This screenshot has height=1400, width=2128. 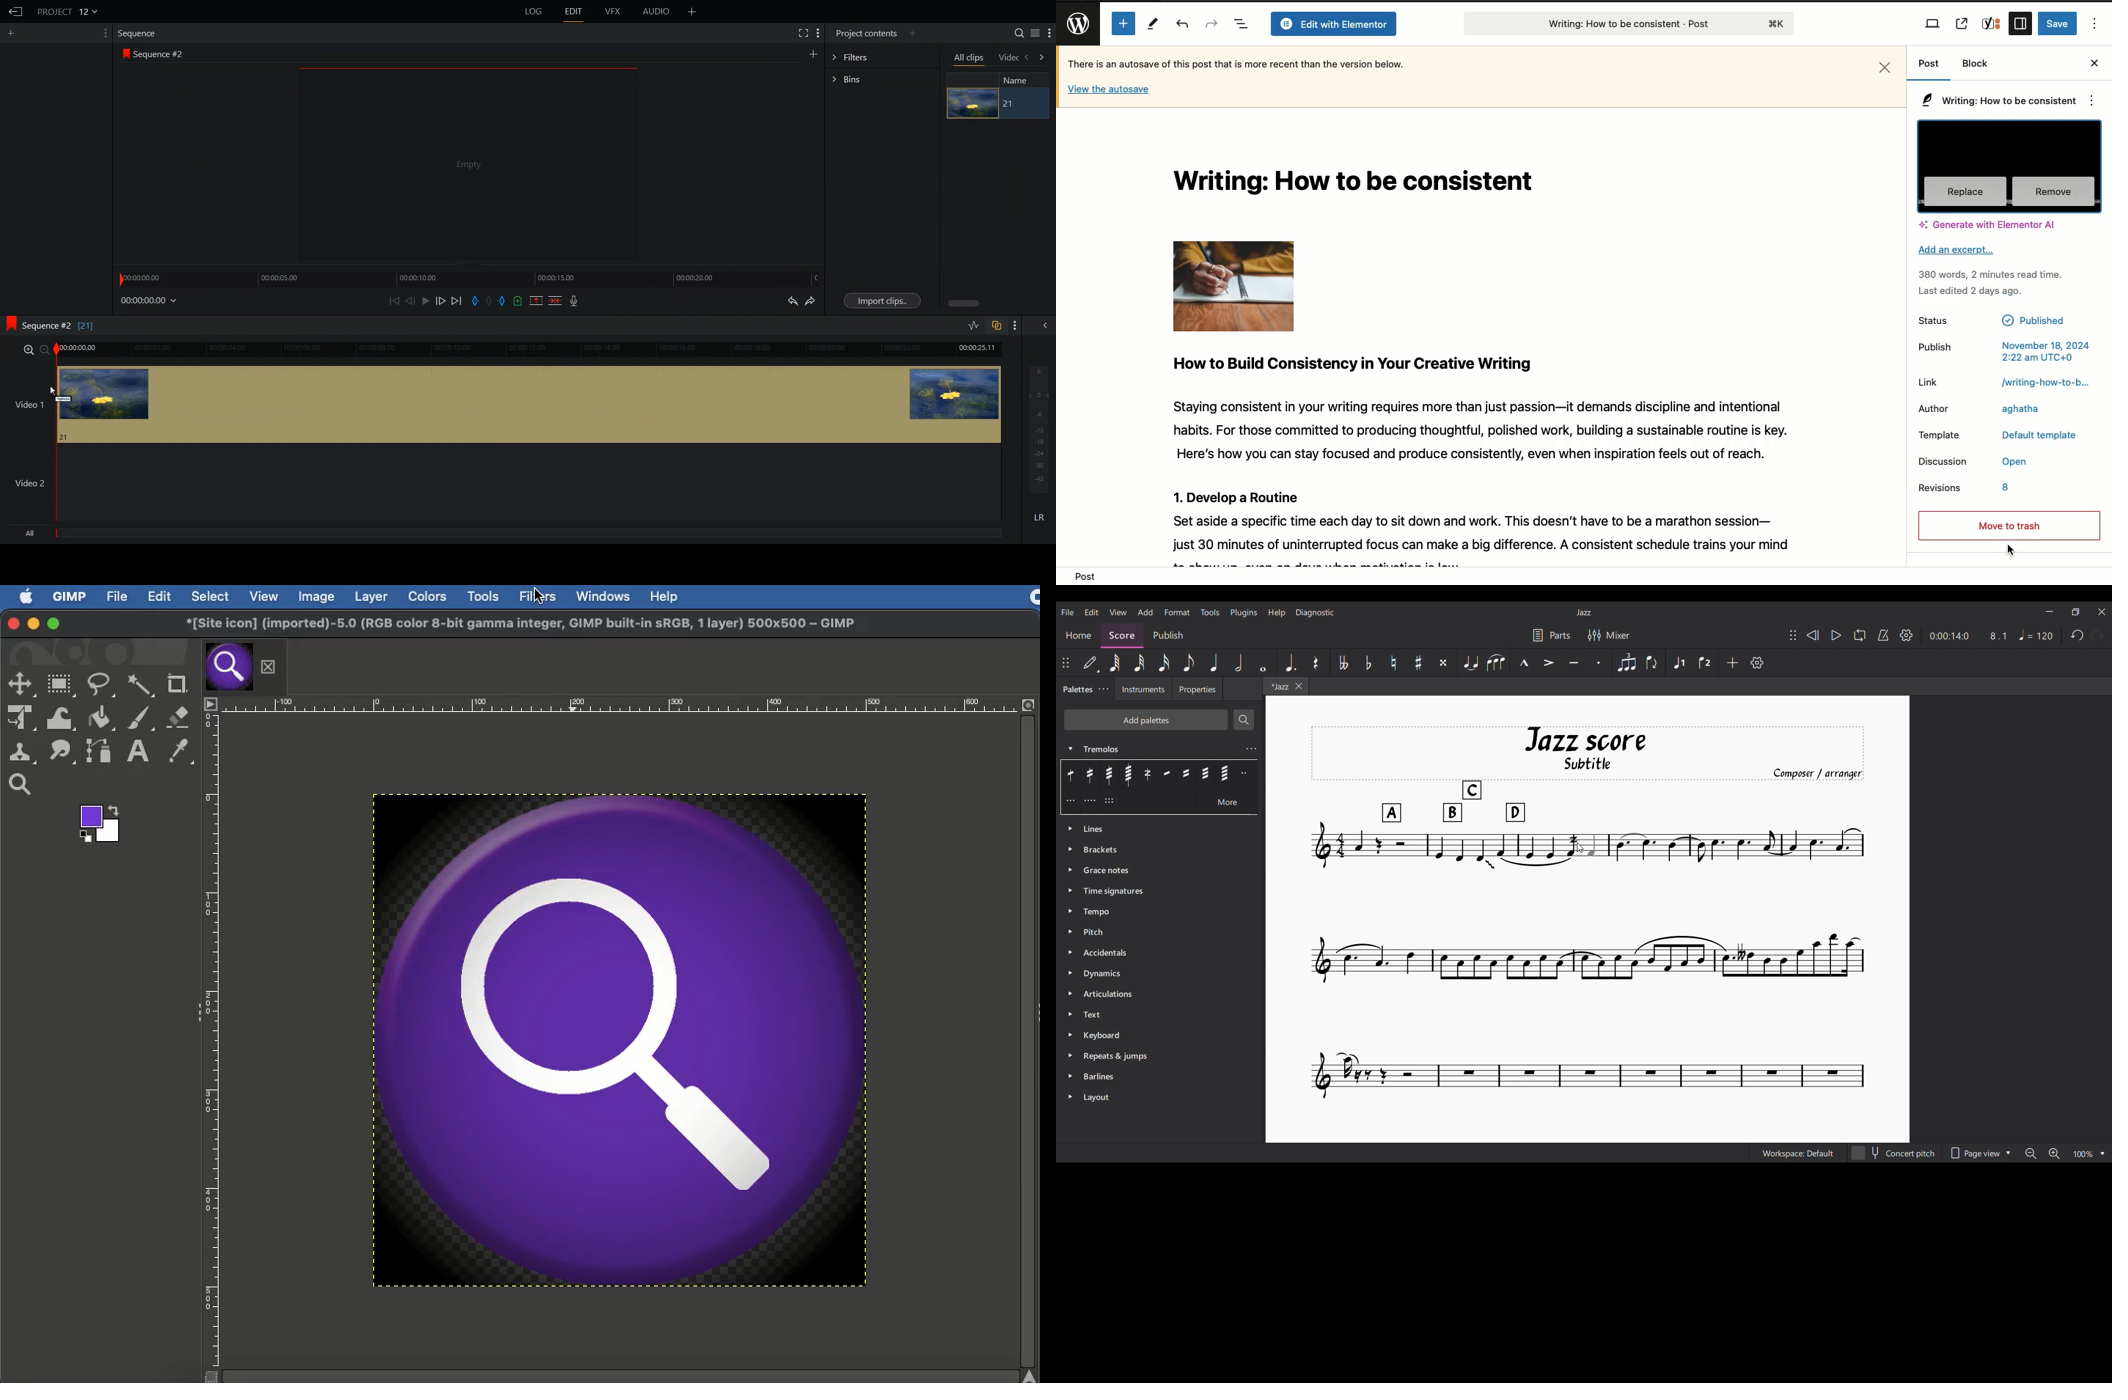 I want to click on Mixer, so click(x=1609, y=635).